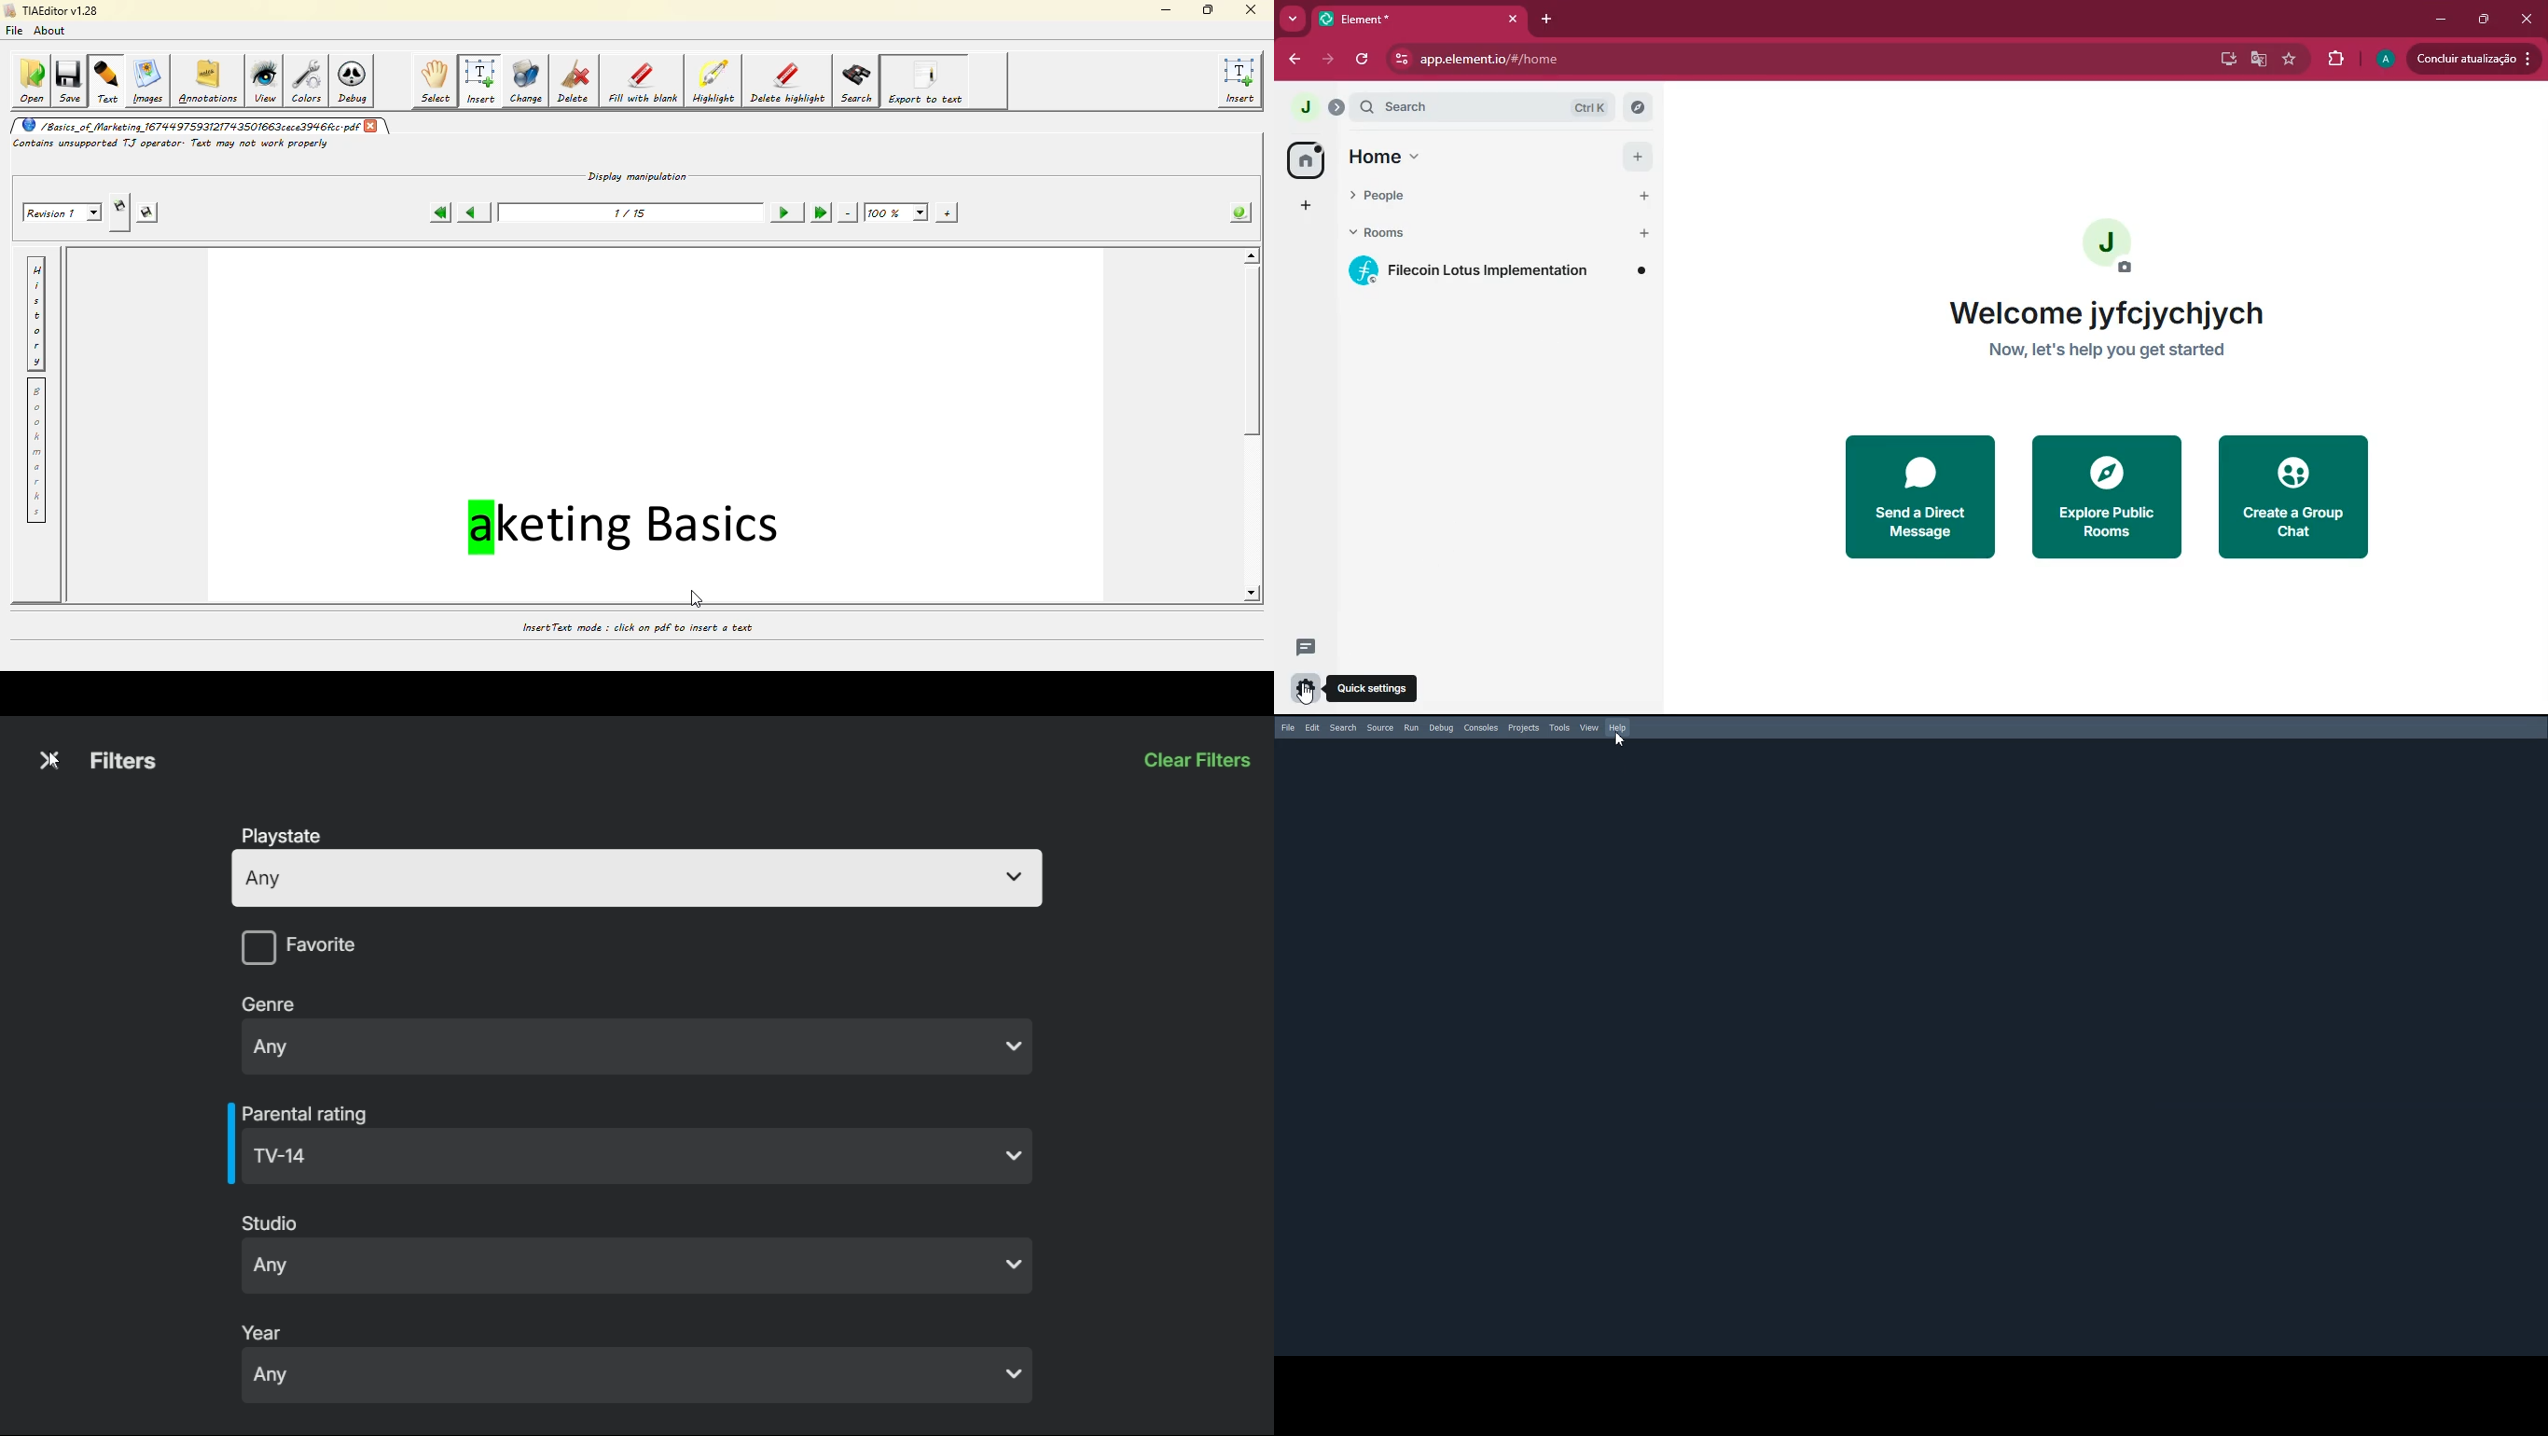 Image resolution: width=2548 pixels, height=1456 pixels. What do you see at coordinates (1300, 106) in the screenshot?
I see `profile picture` at bounding box center [1300, 106].